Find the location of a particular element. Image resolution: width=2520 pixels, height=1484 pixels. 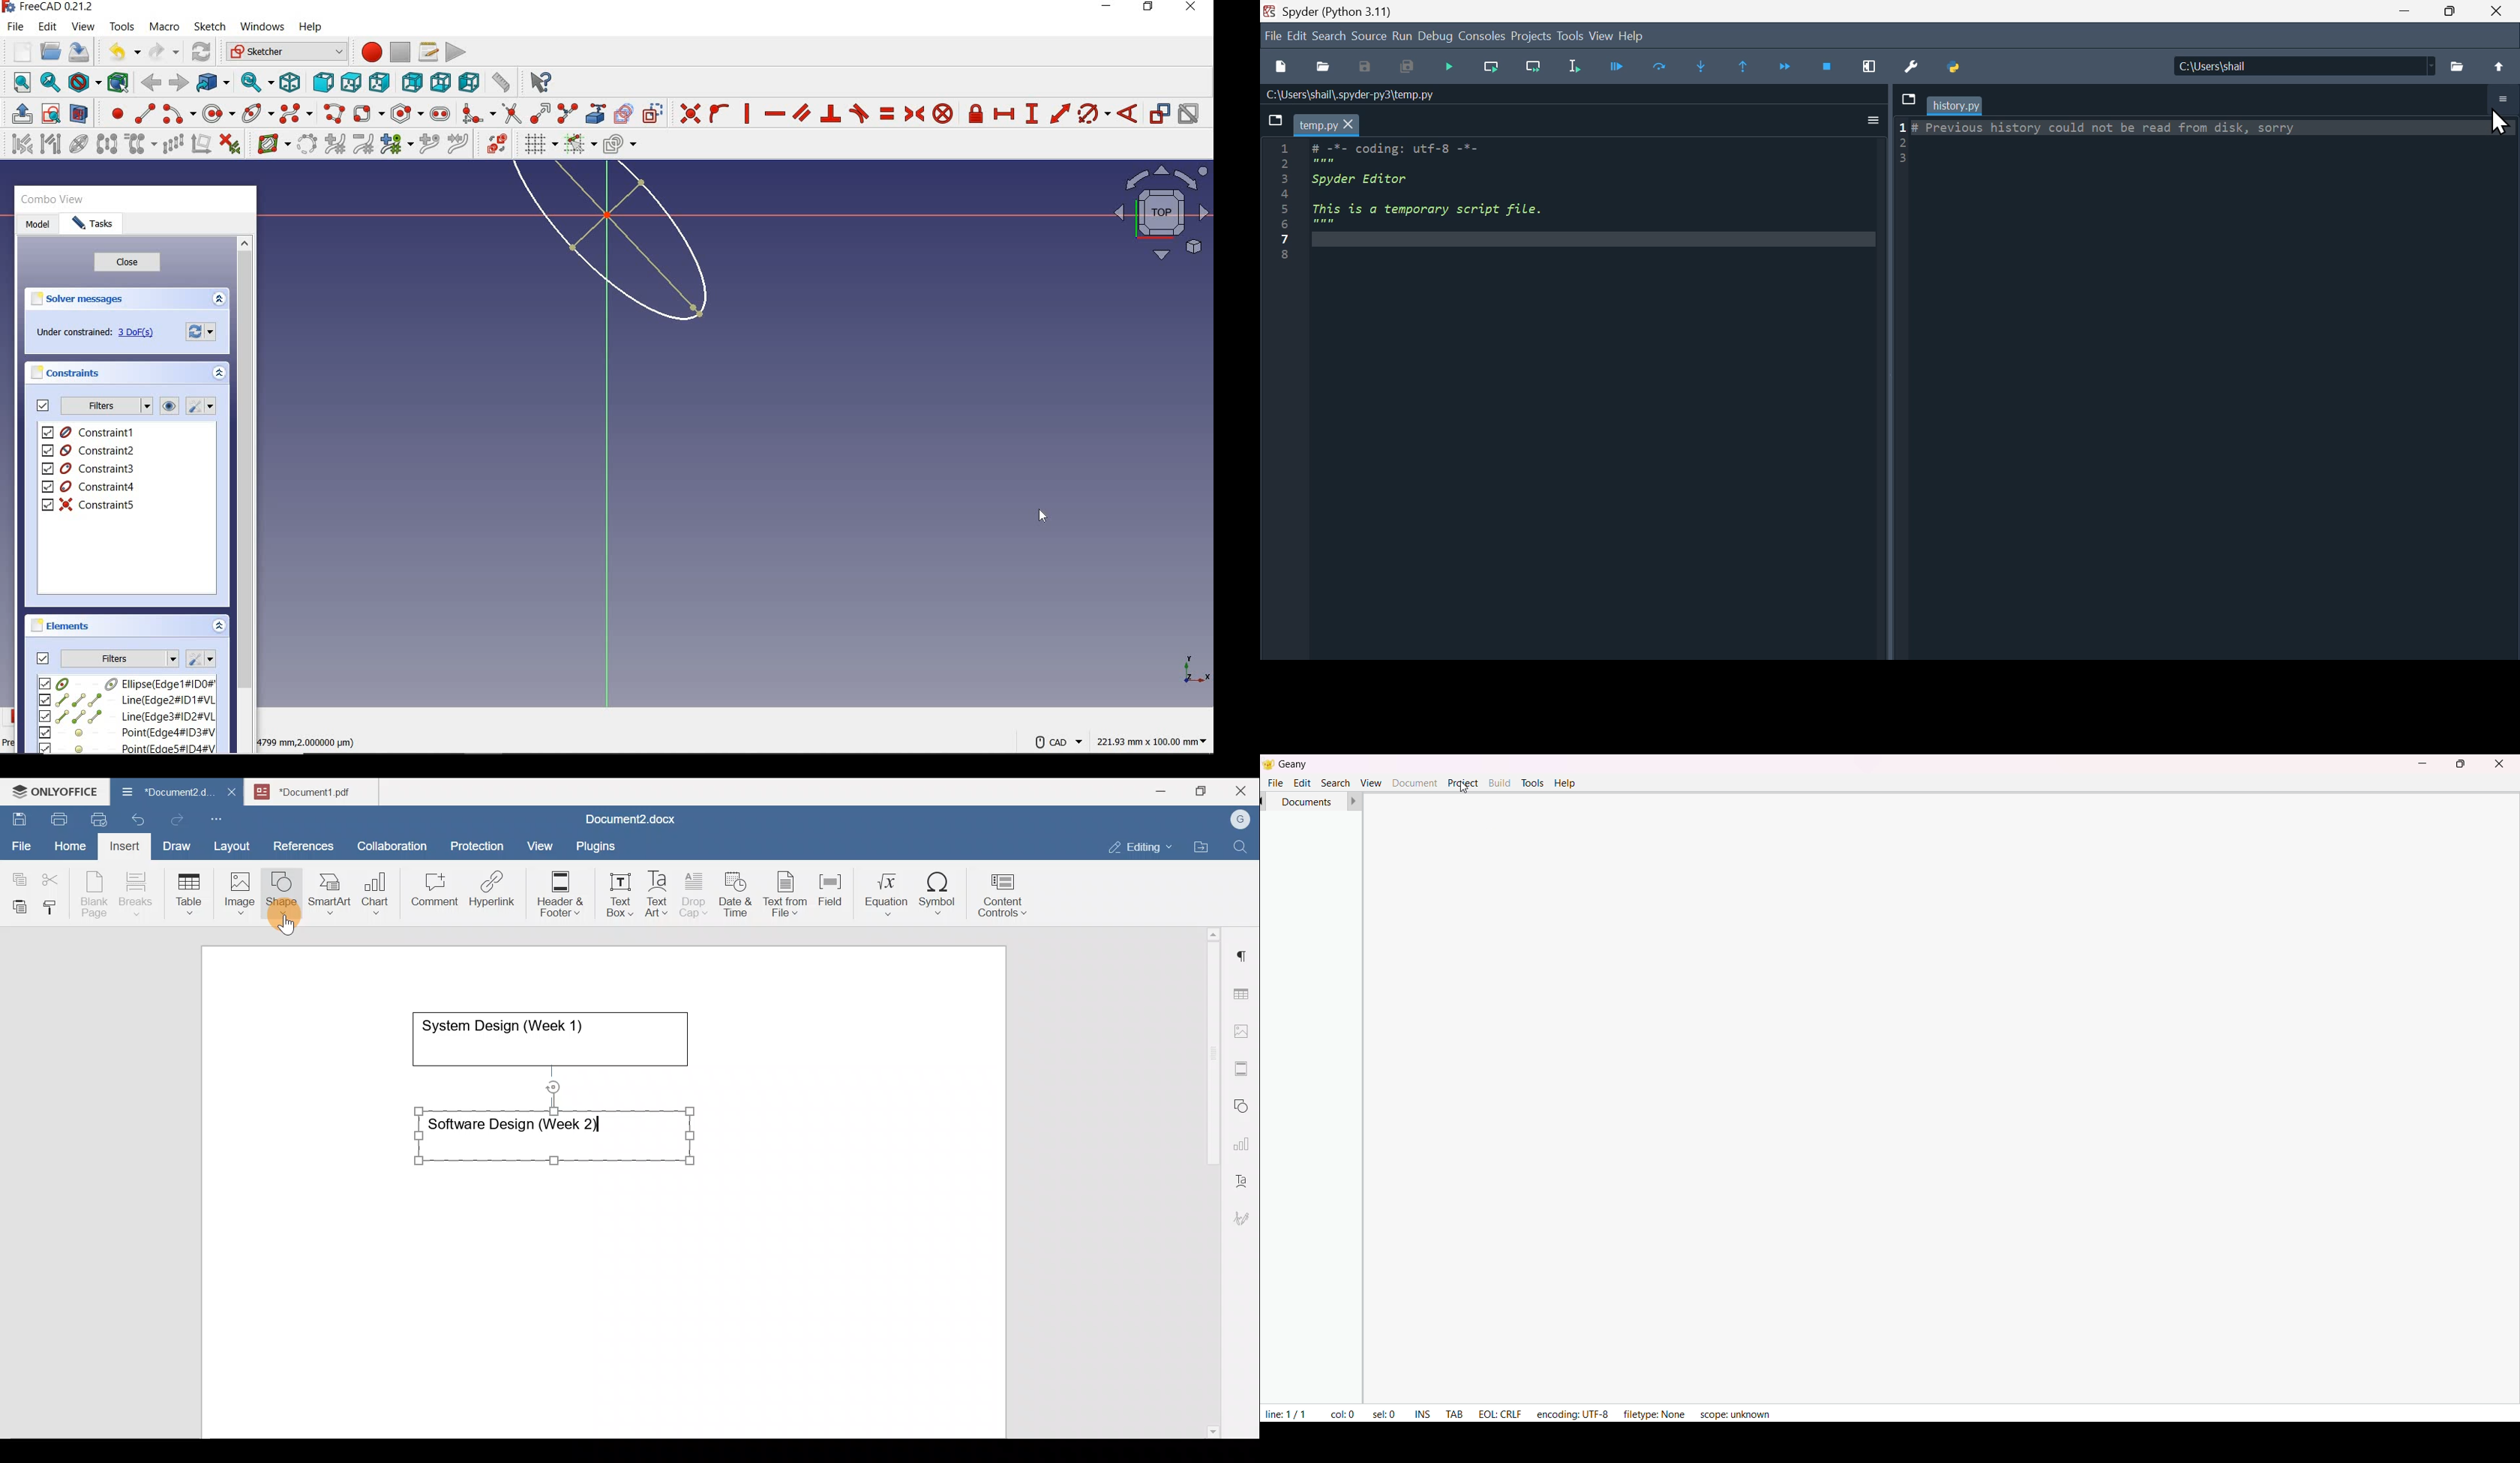

edit is located at coordinates (47, 27).